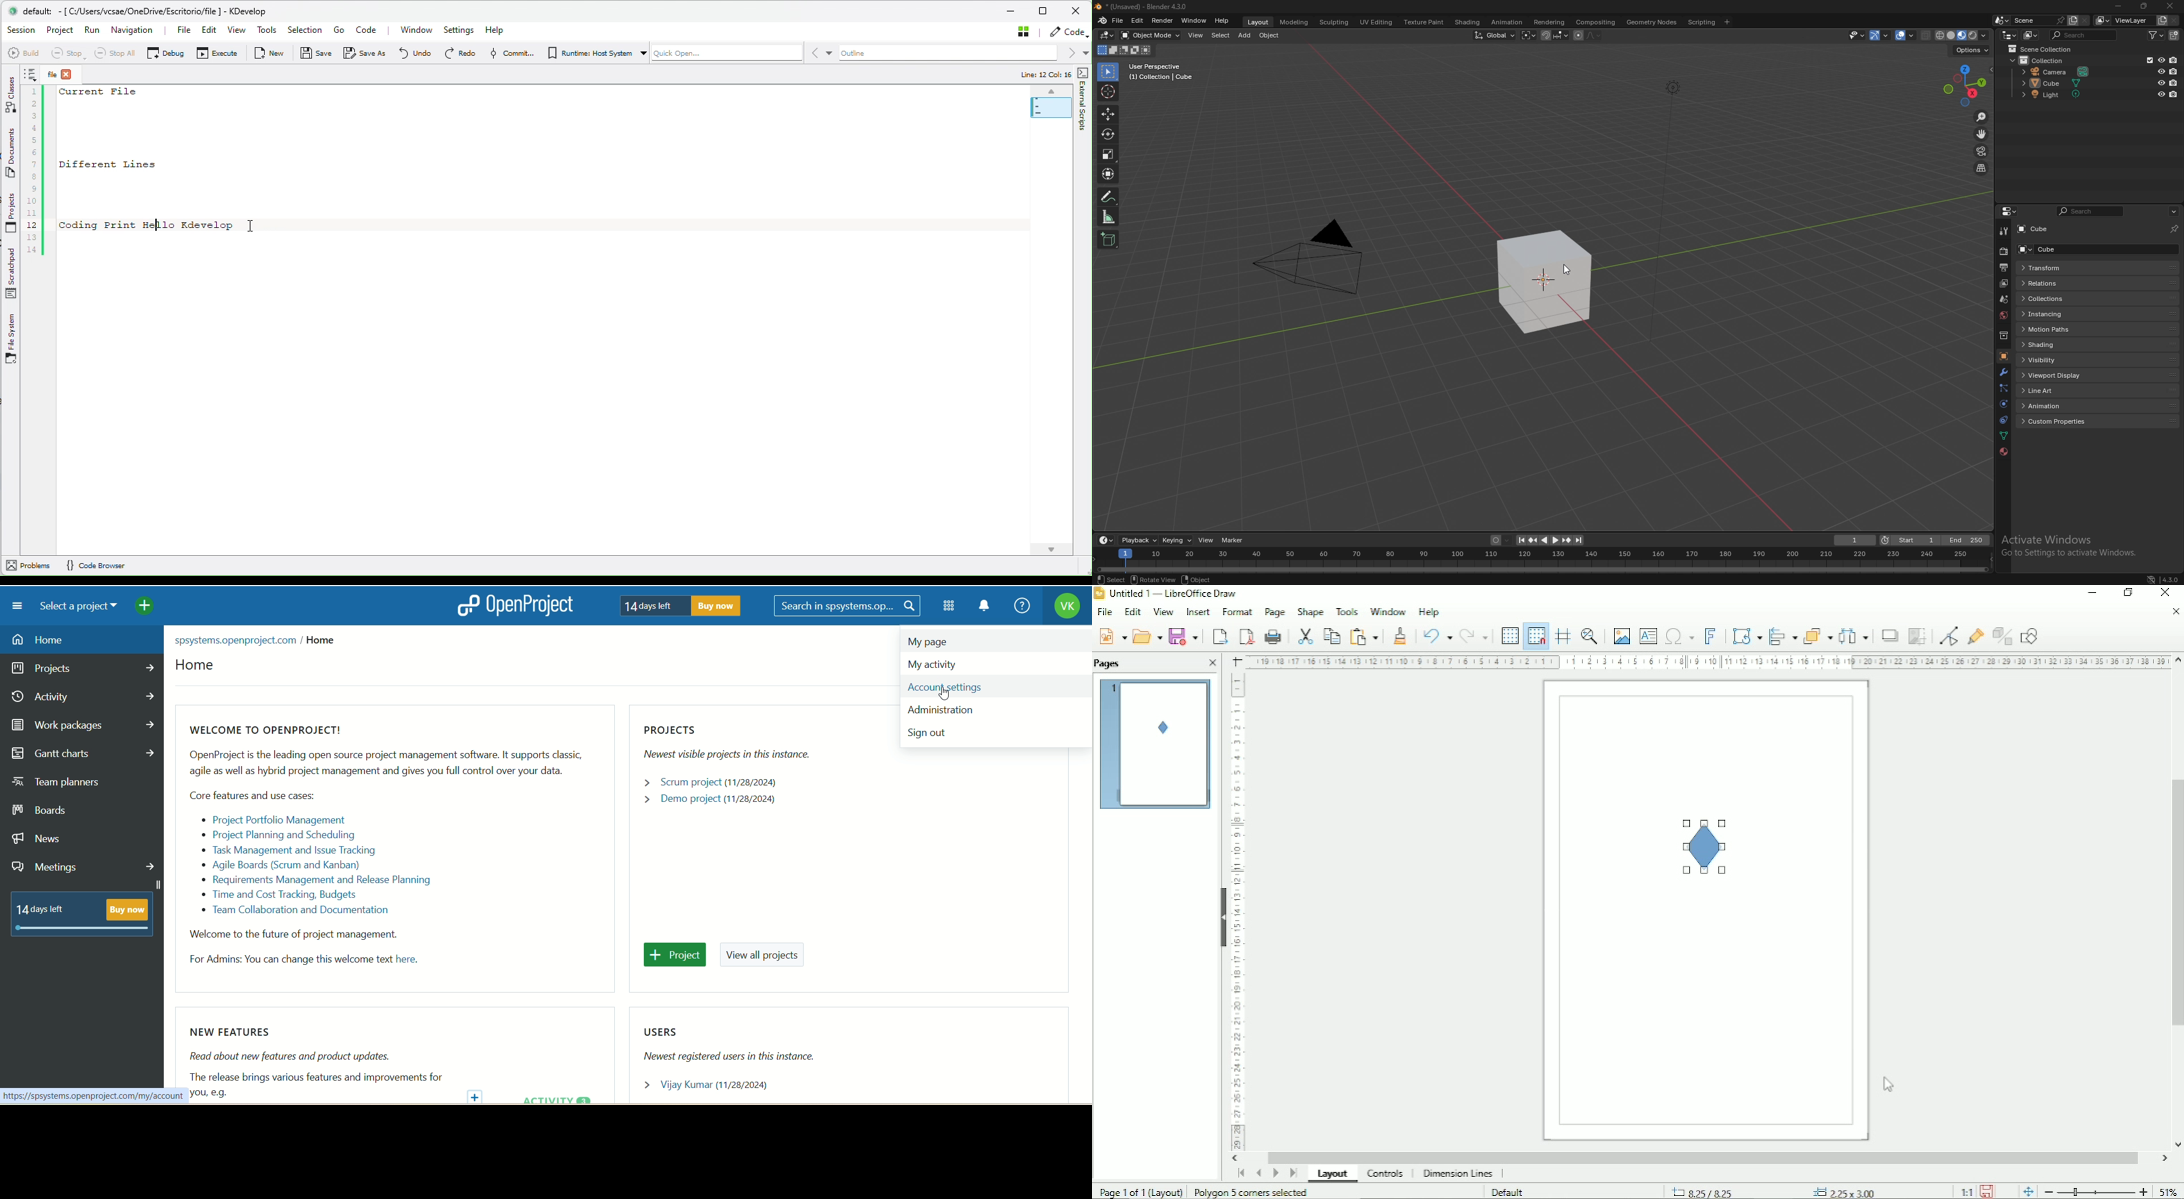 The image size is (2184, 1204). Describe the element at coordinates (2059, 269) in the screenshot. I see `transform` at that location.